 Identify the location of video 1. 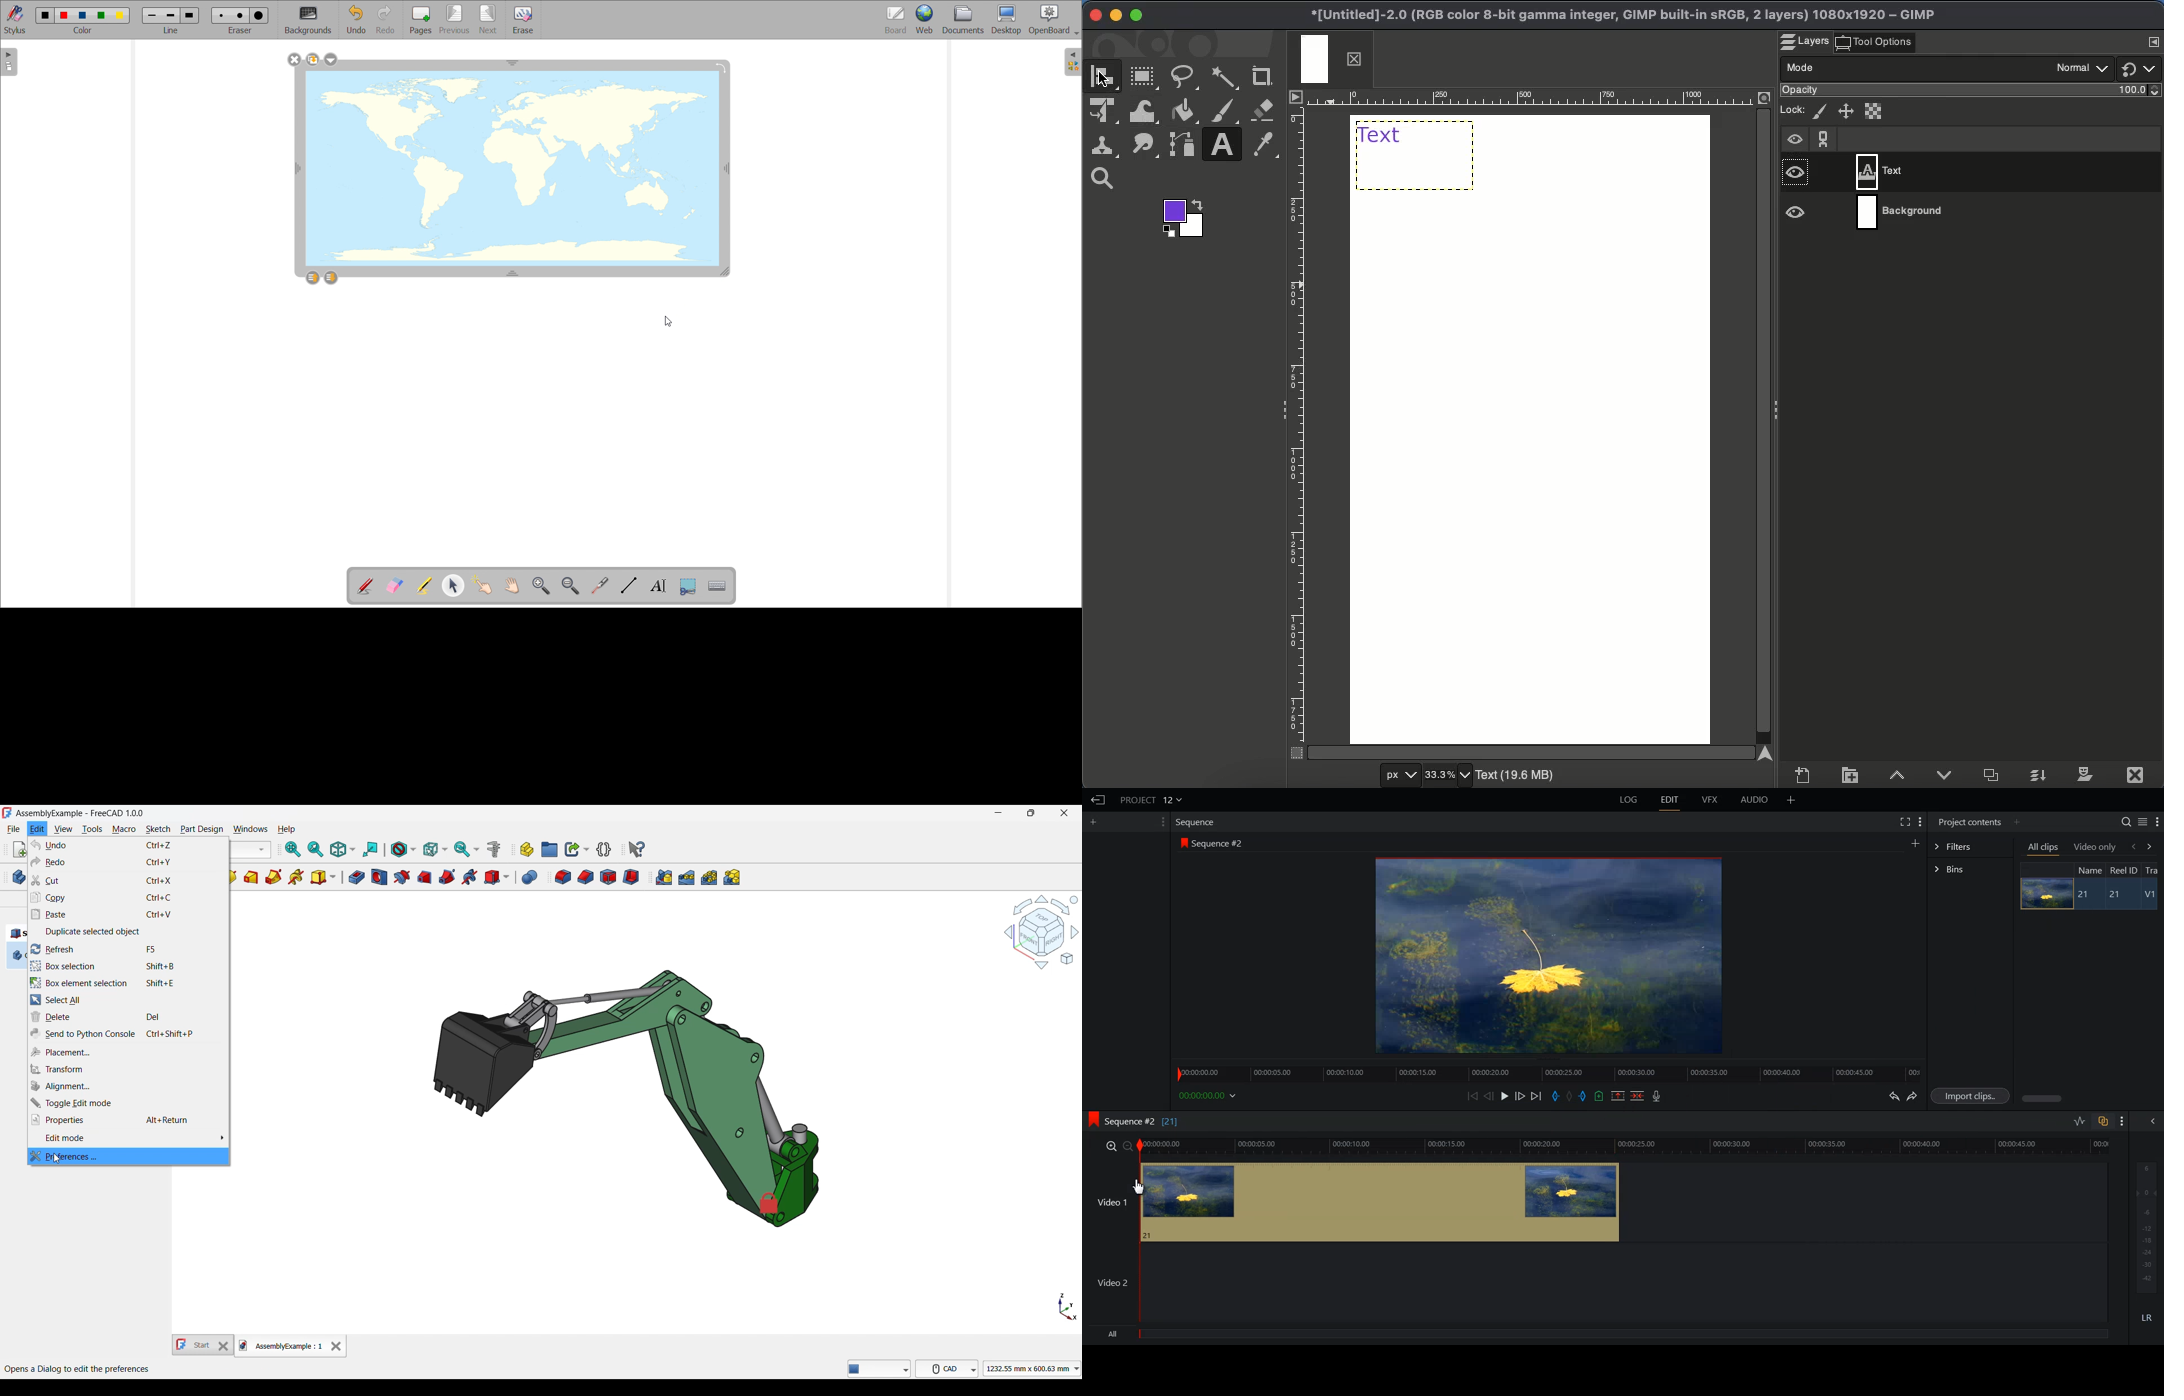
(1351, 1201).